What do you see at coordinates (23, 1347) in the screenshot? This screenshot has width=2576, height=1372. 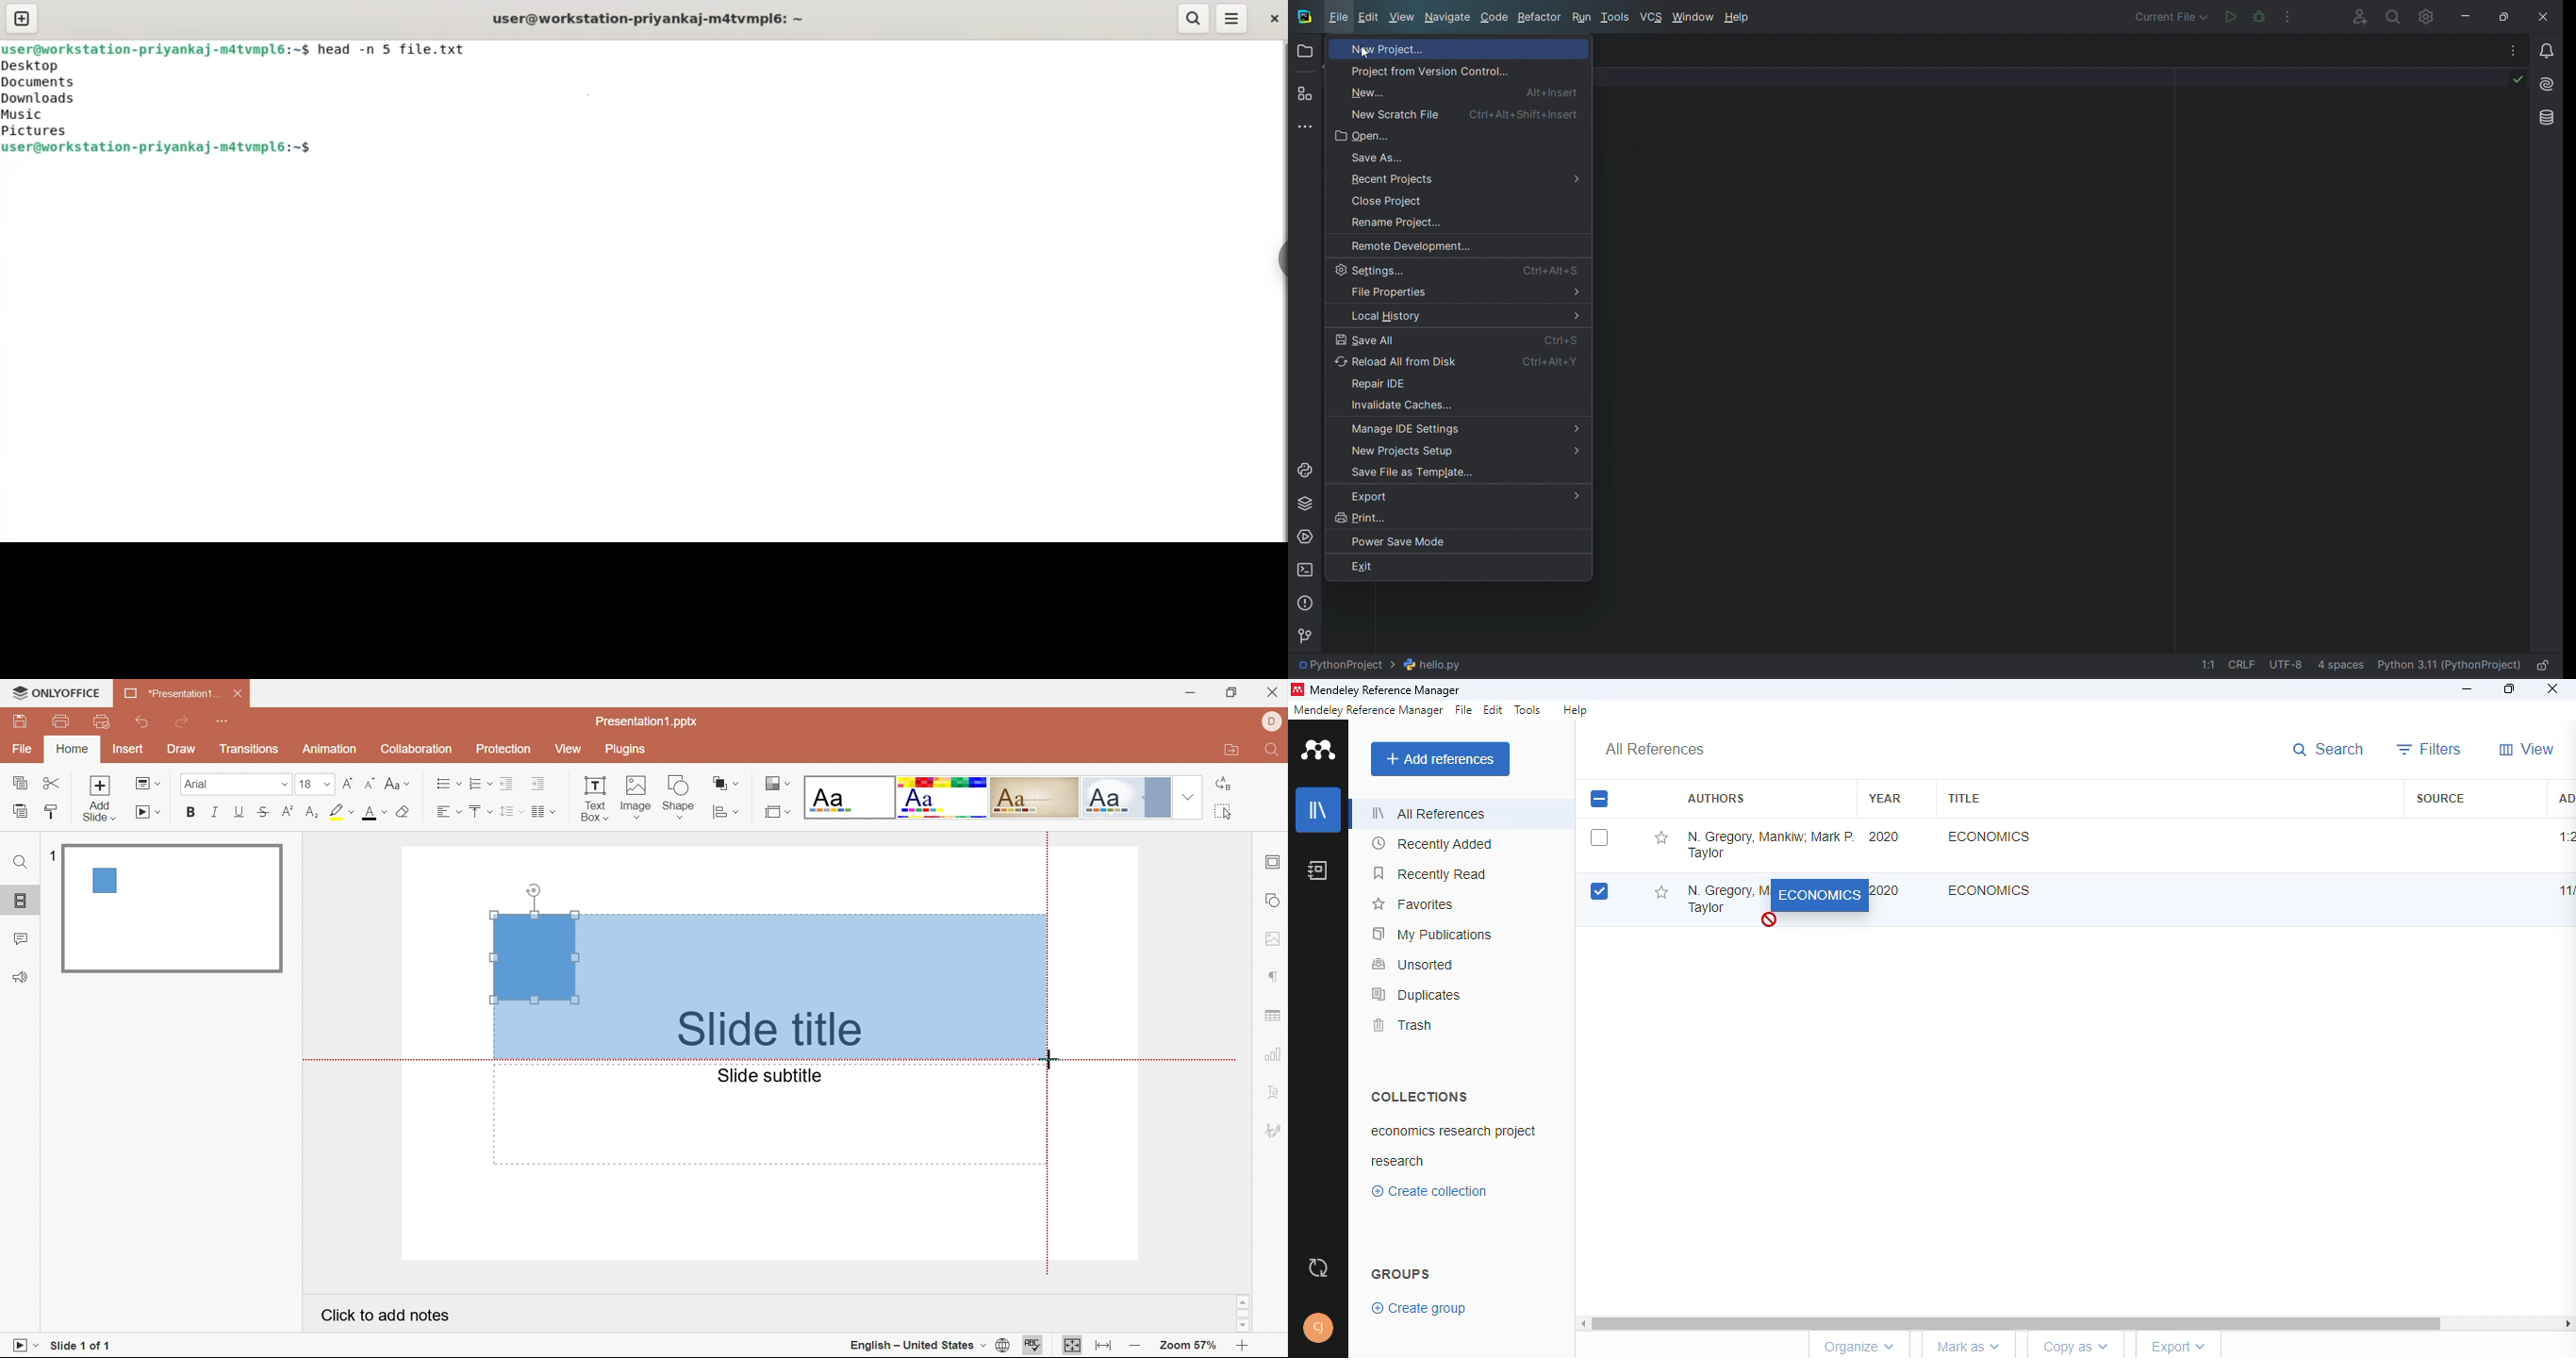 I see `Start slideshow` at bounding box center [23, 1347].